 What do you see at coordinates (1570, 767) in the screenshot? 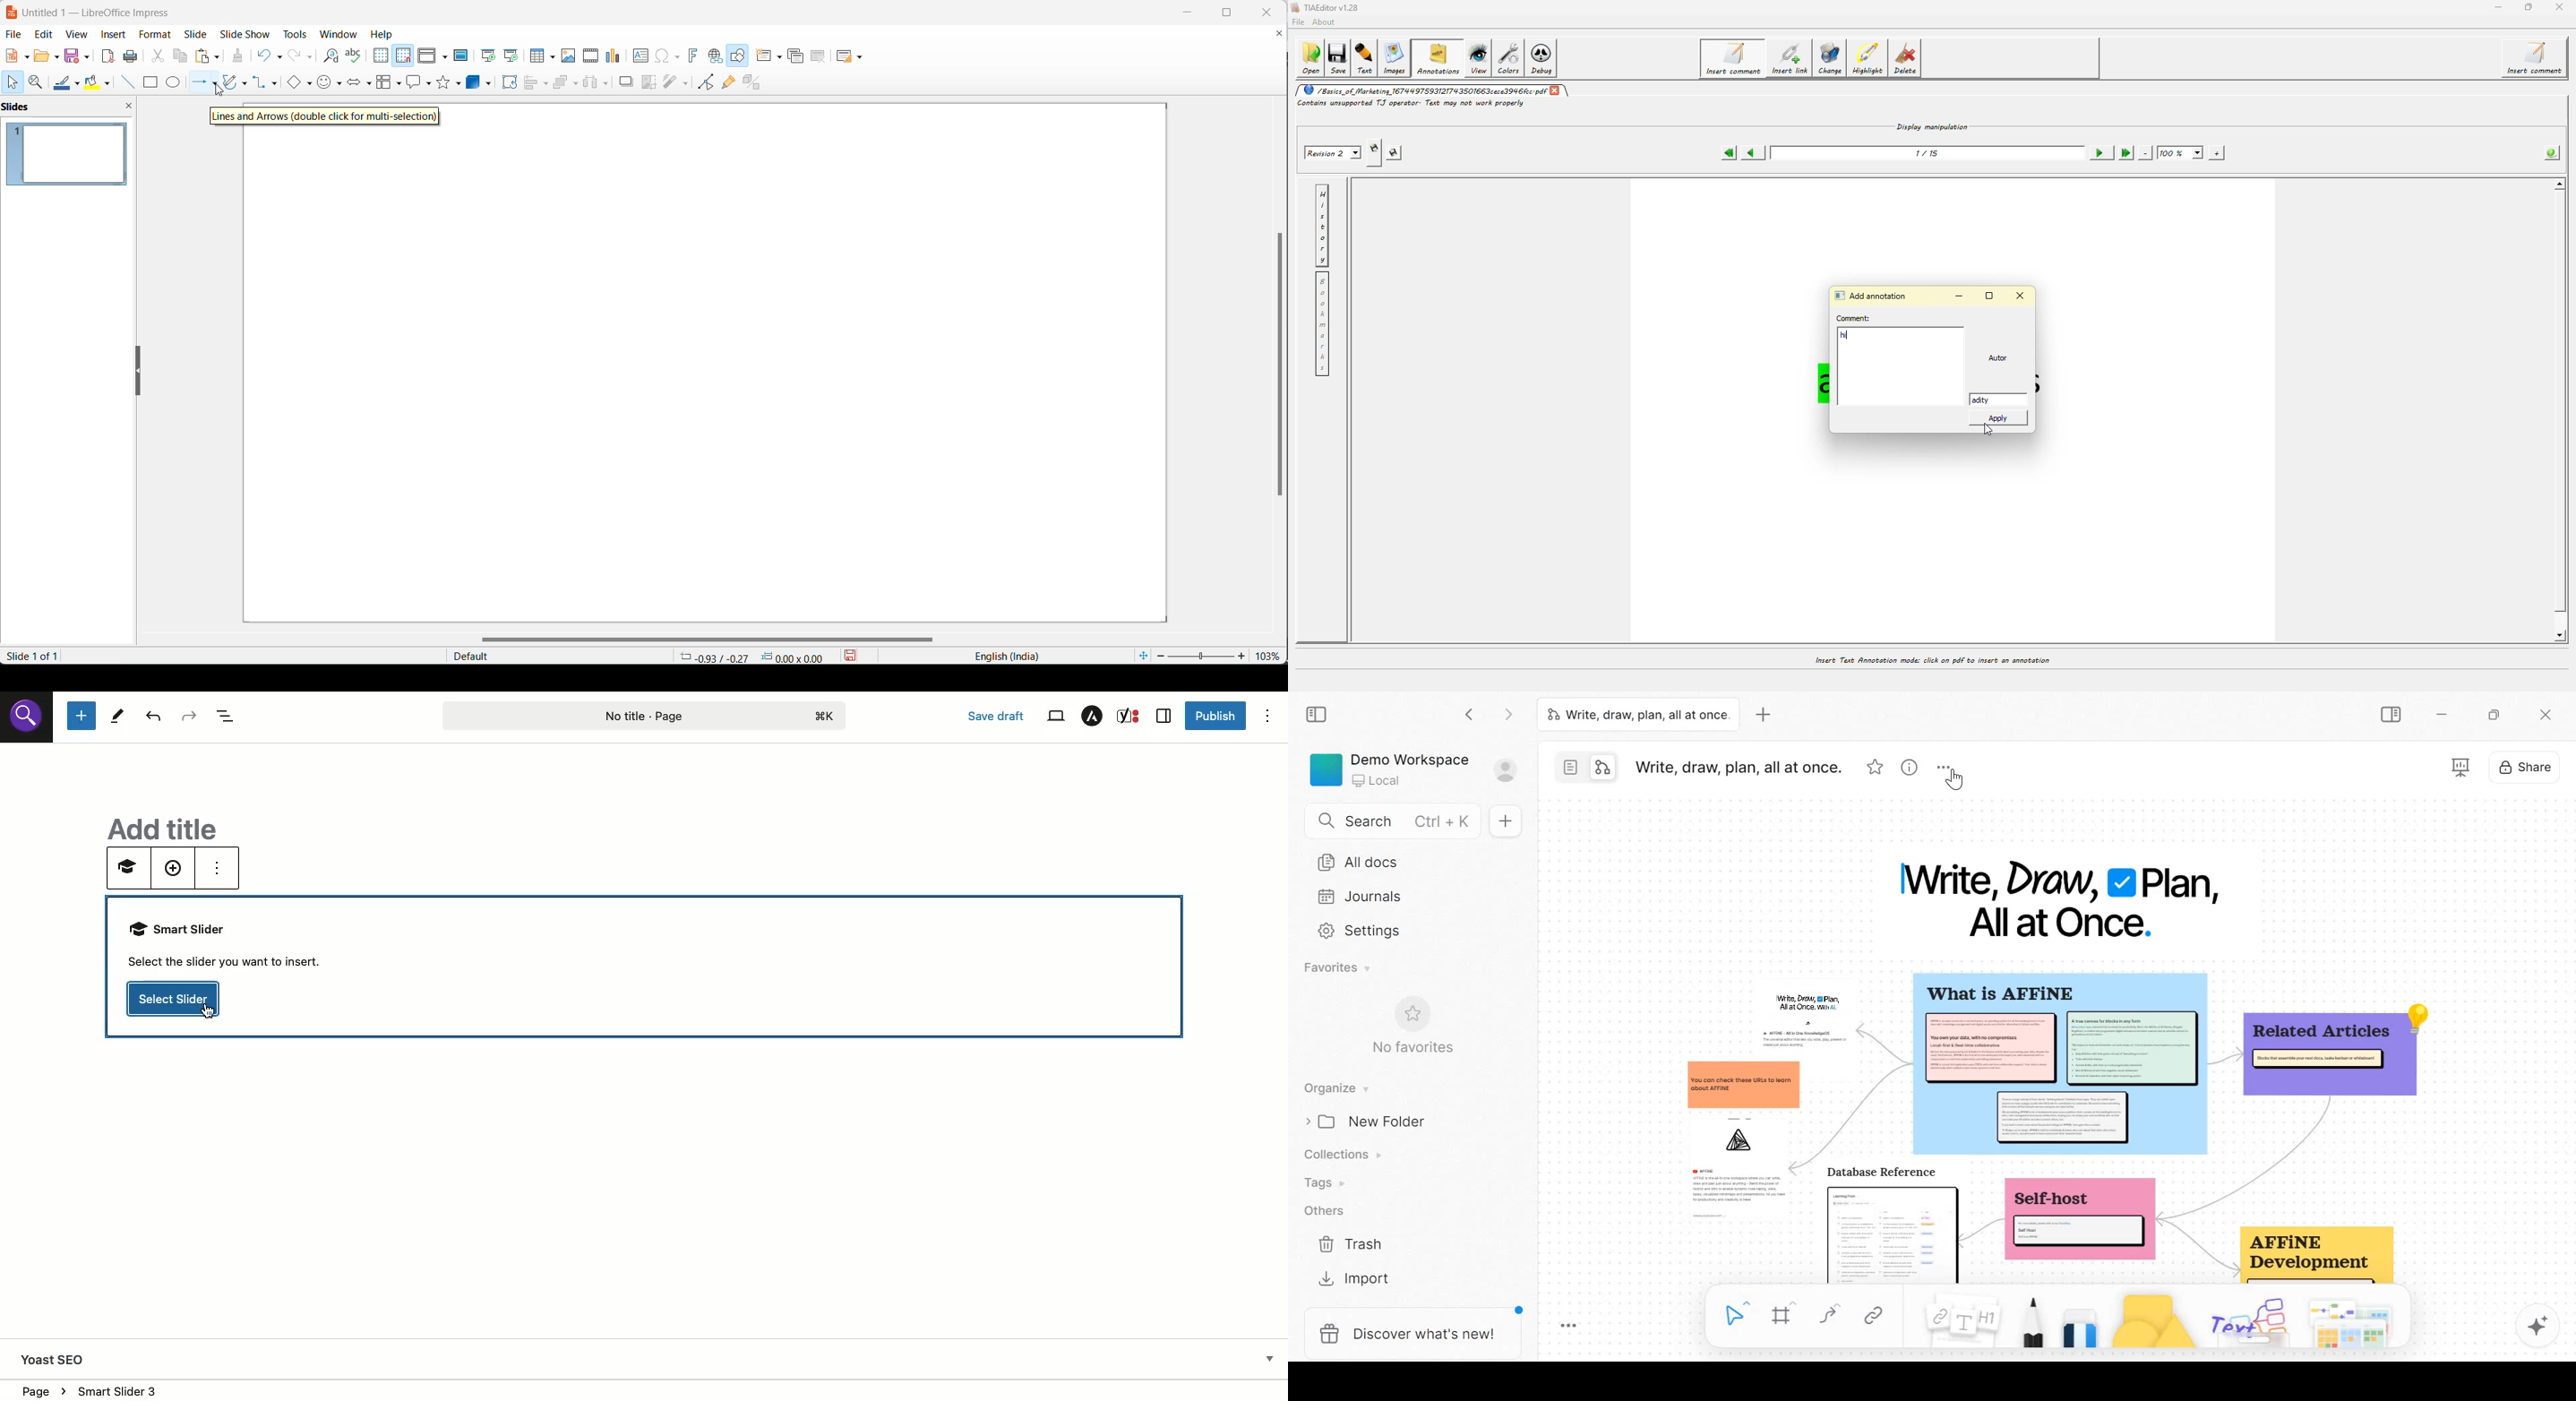
I see `page mode` at bounding box center [1570, 767].